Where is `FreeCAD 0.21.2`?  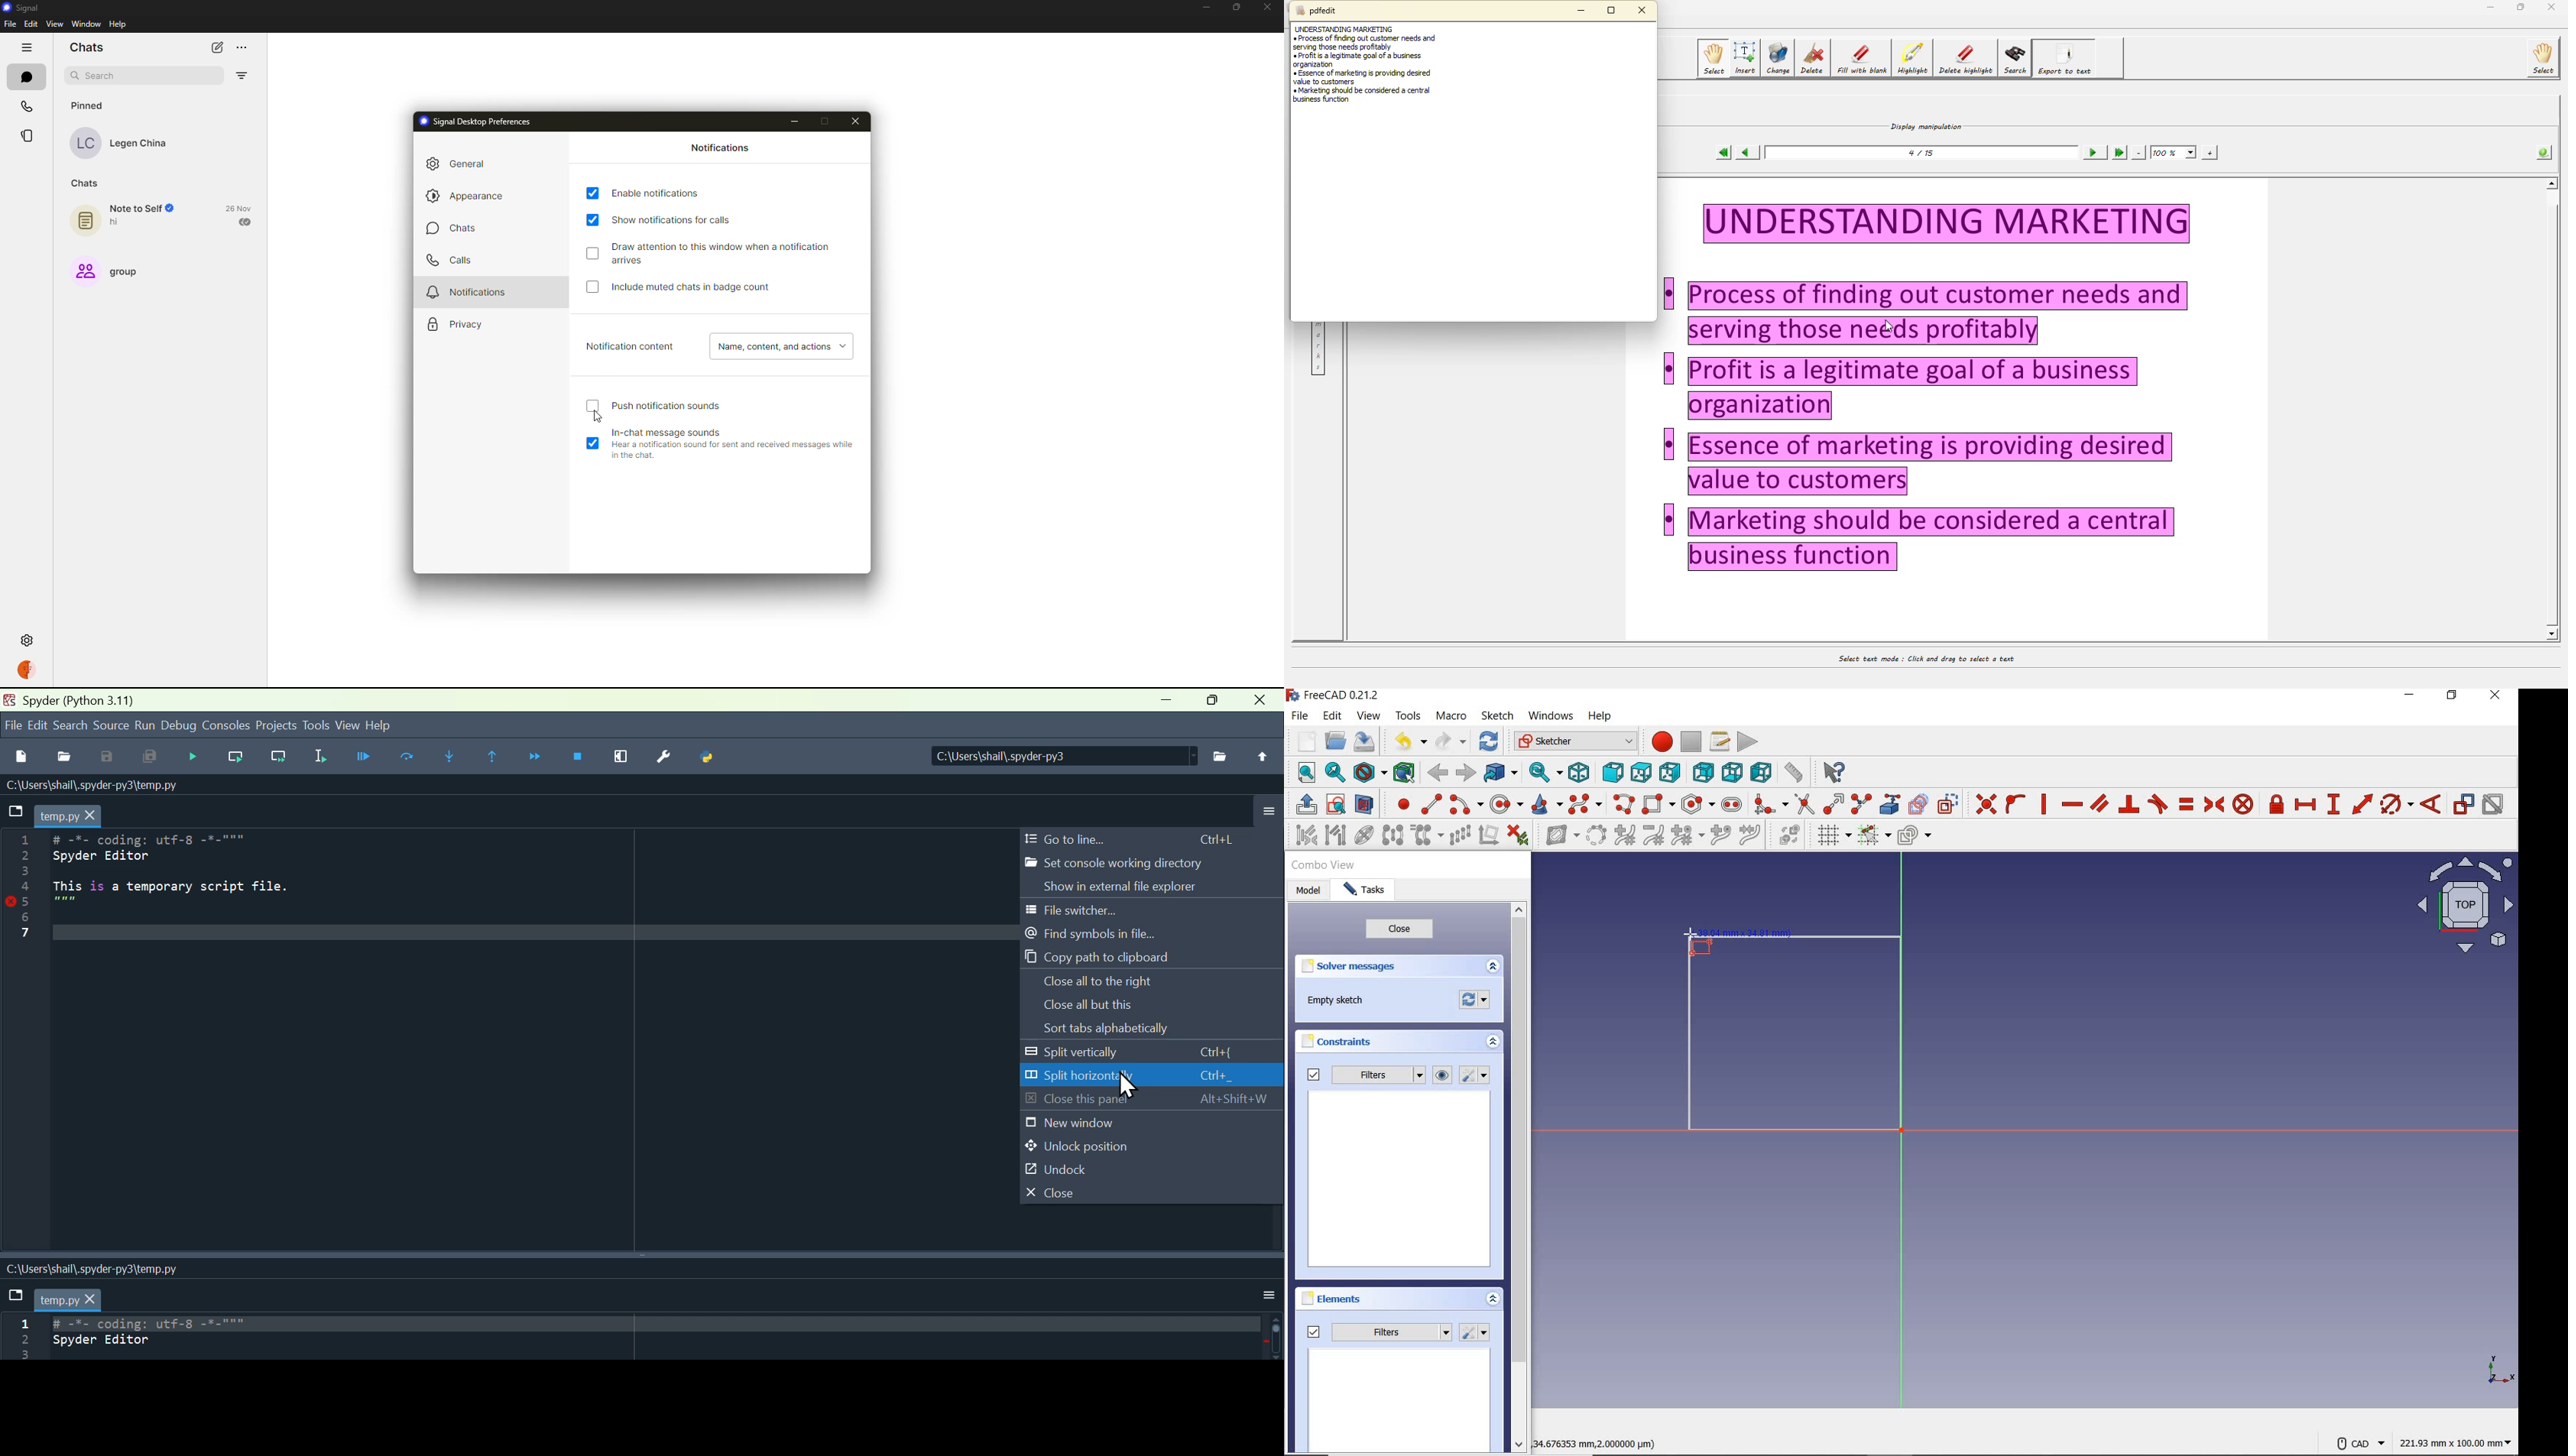
FreeCAD 0.21.2 is located at coordinates (1331, 697).